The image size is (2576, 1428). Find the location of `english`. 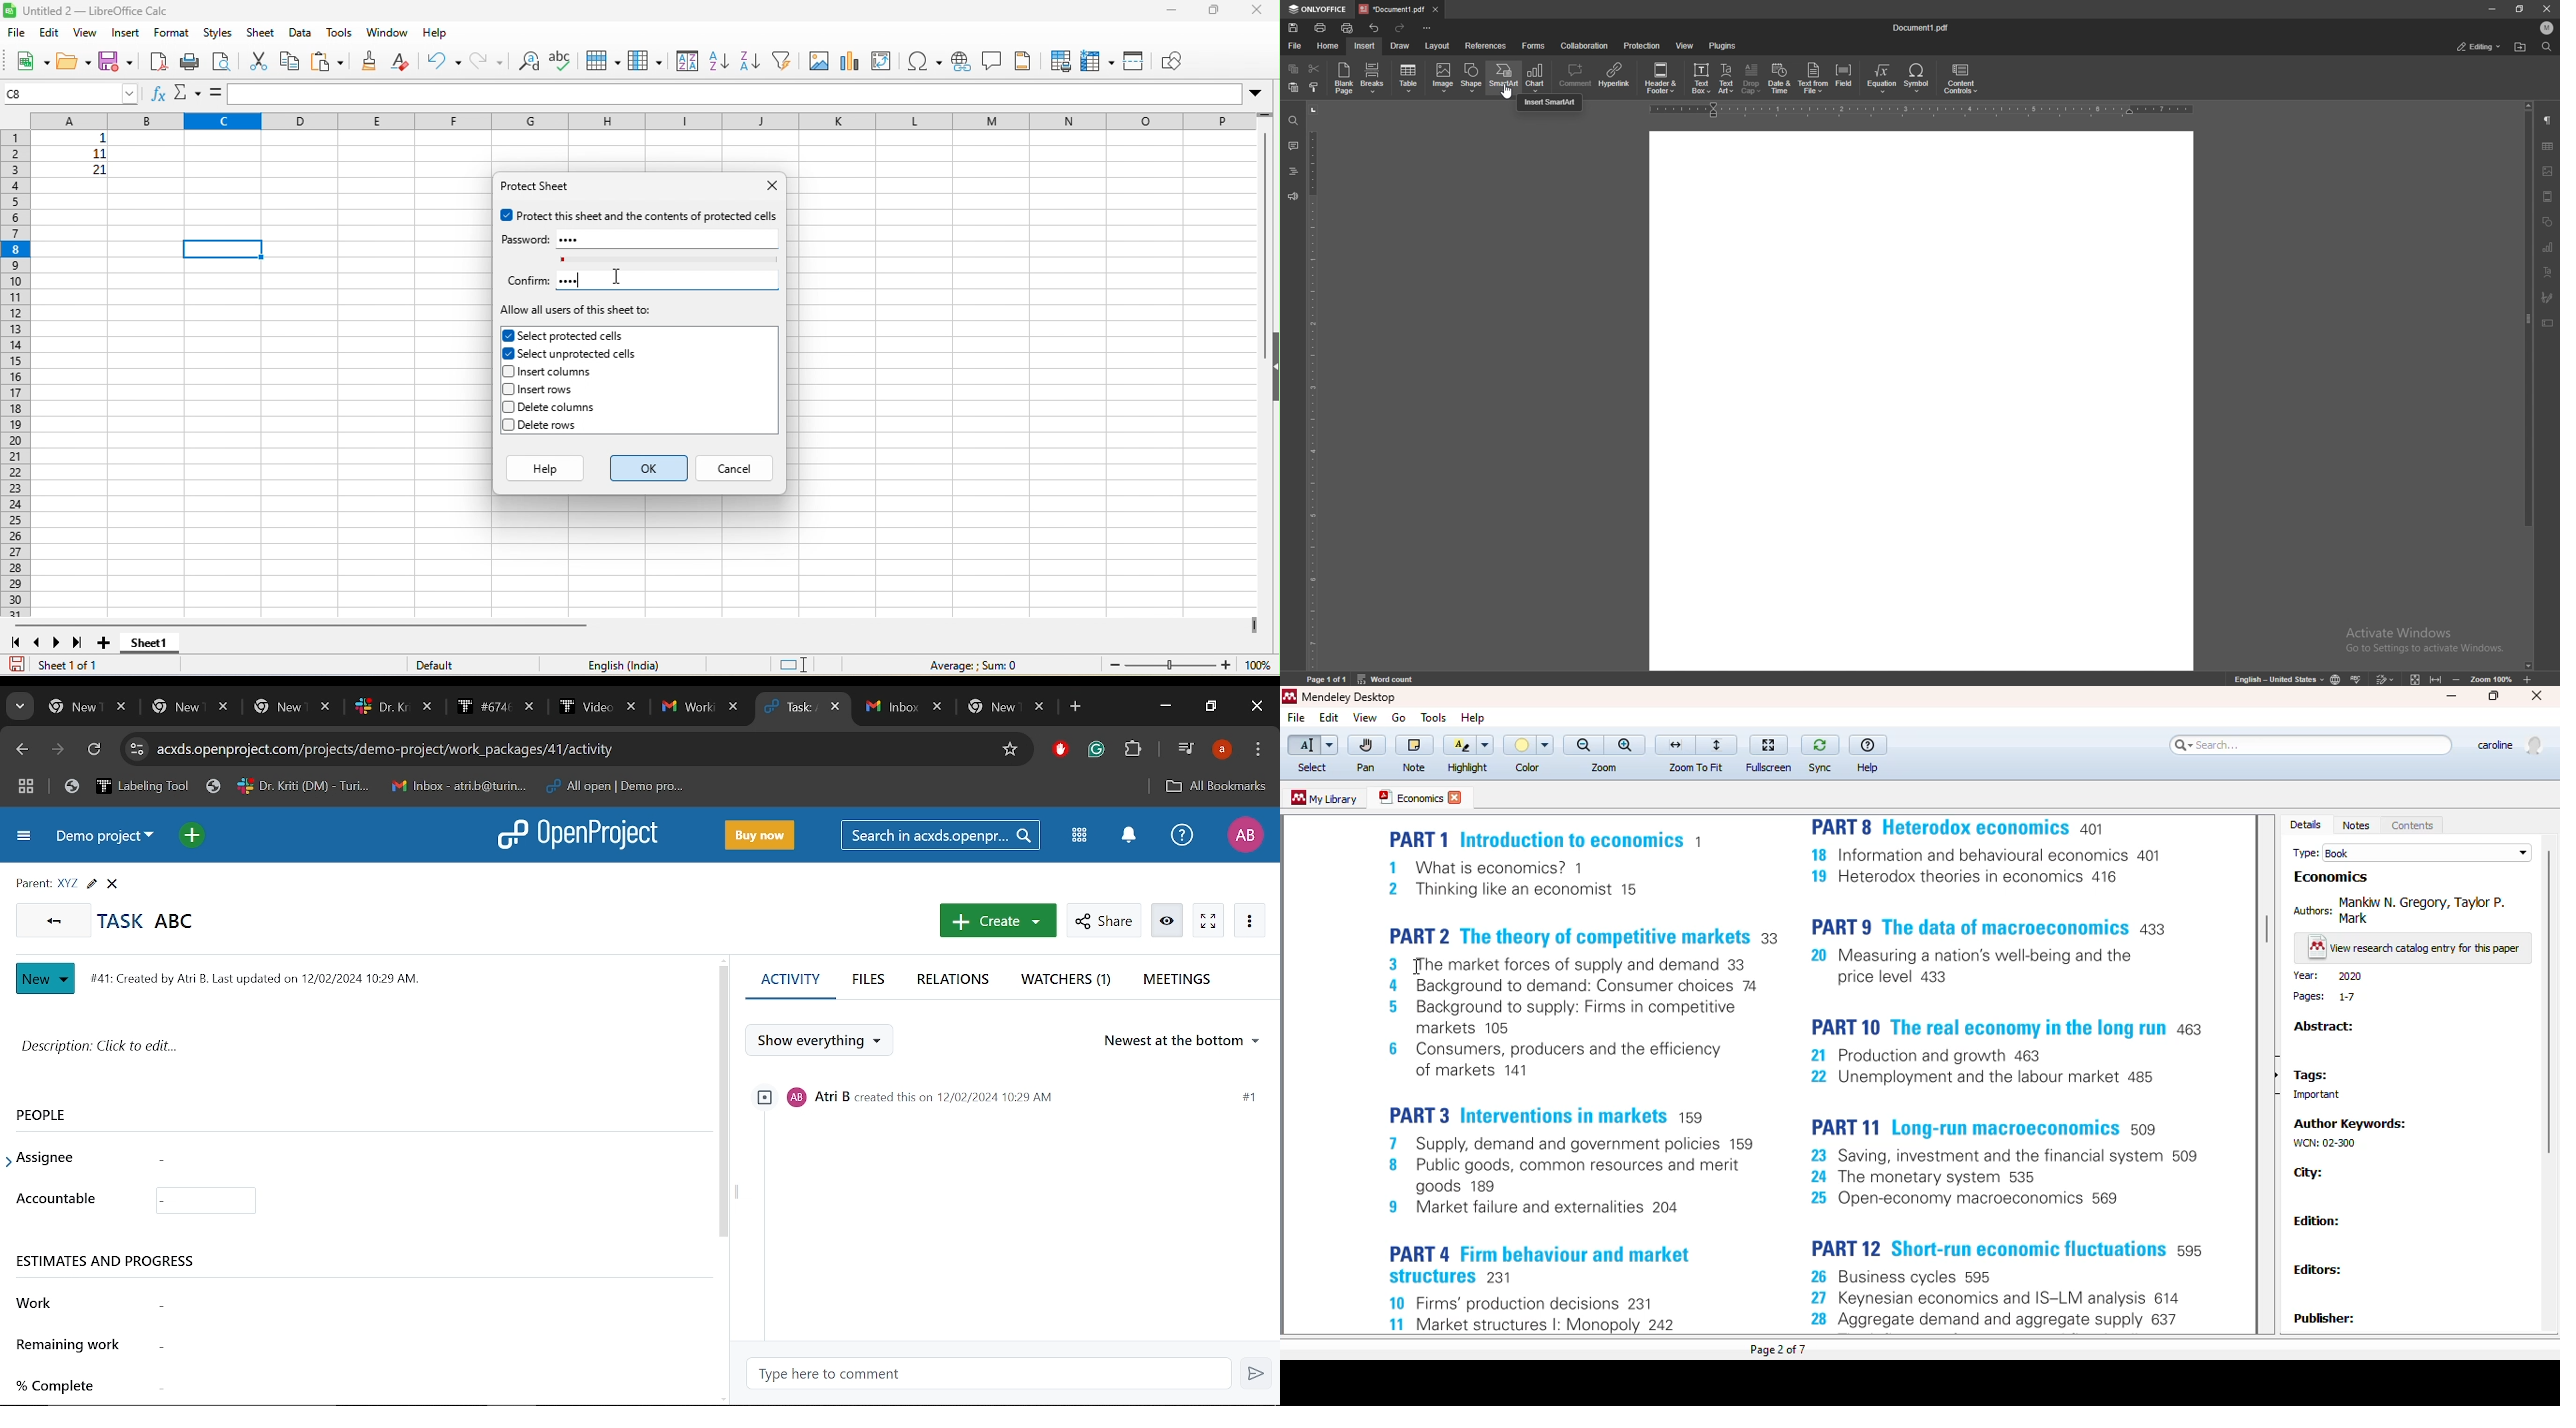

english is located at coordinates (635, 665).